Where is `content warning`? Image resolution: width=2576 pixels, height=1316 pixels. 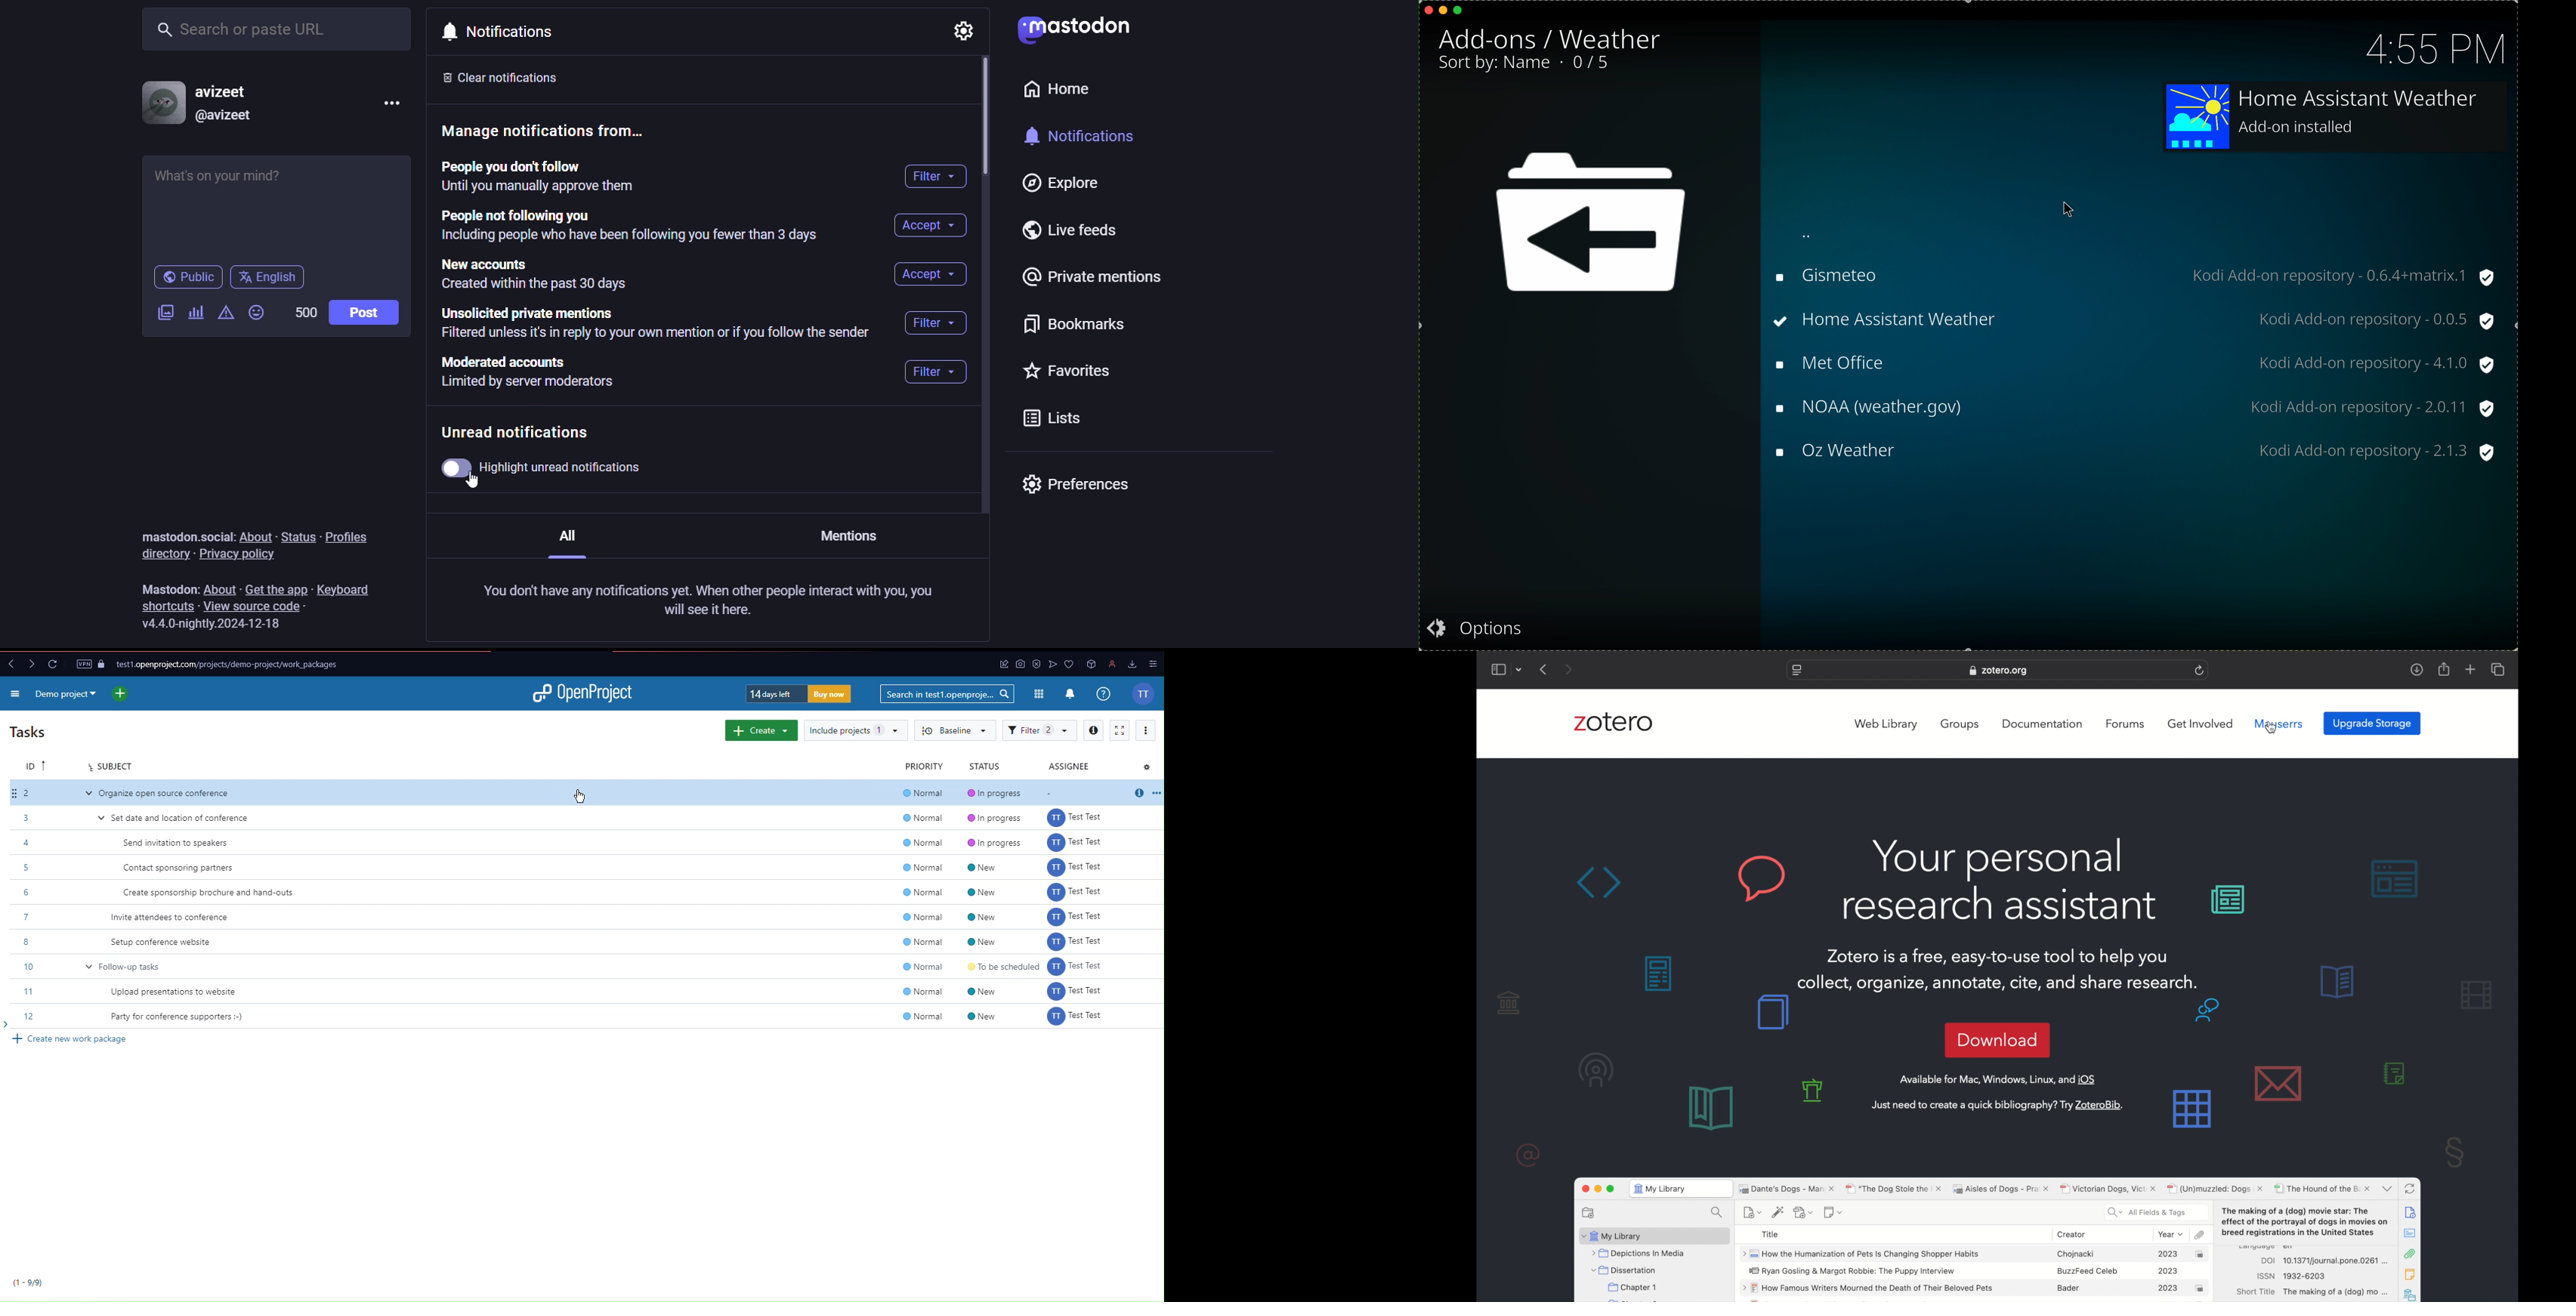 content warning is located at coordinates (224, 314).